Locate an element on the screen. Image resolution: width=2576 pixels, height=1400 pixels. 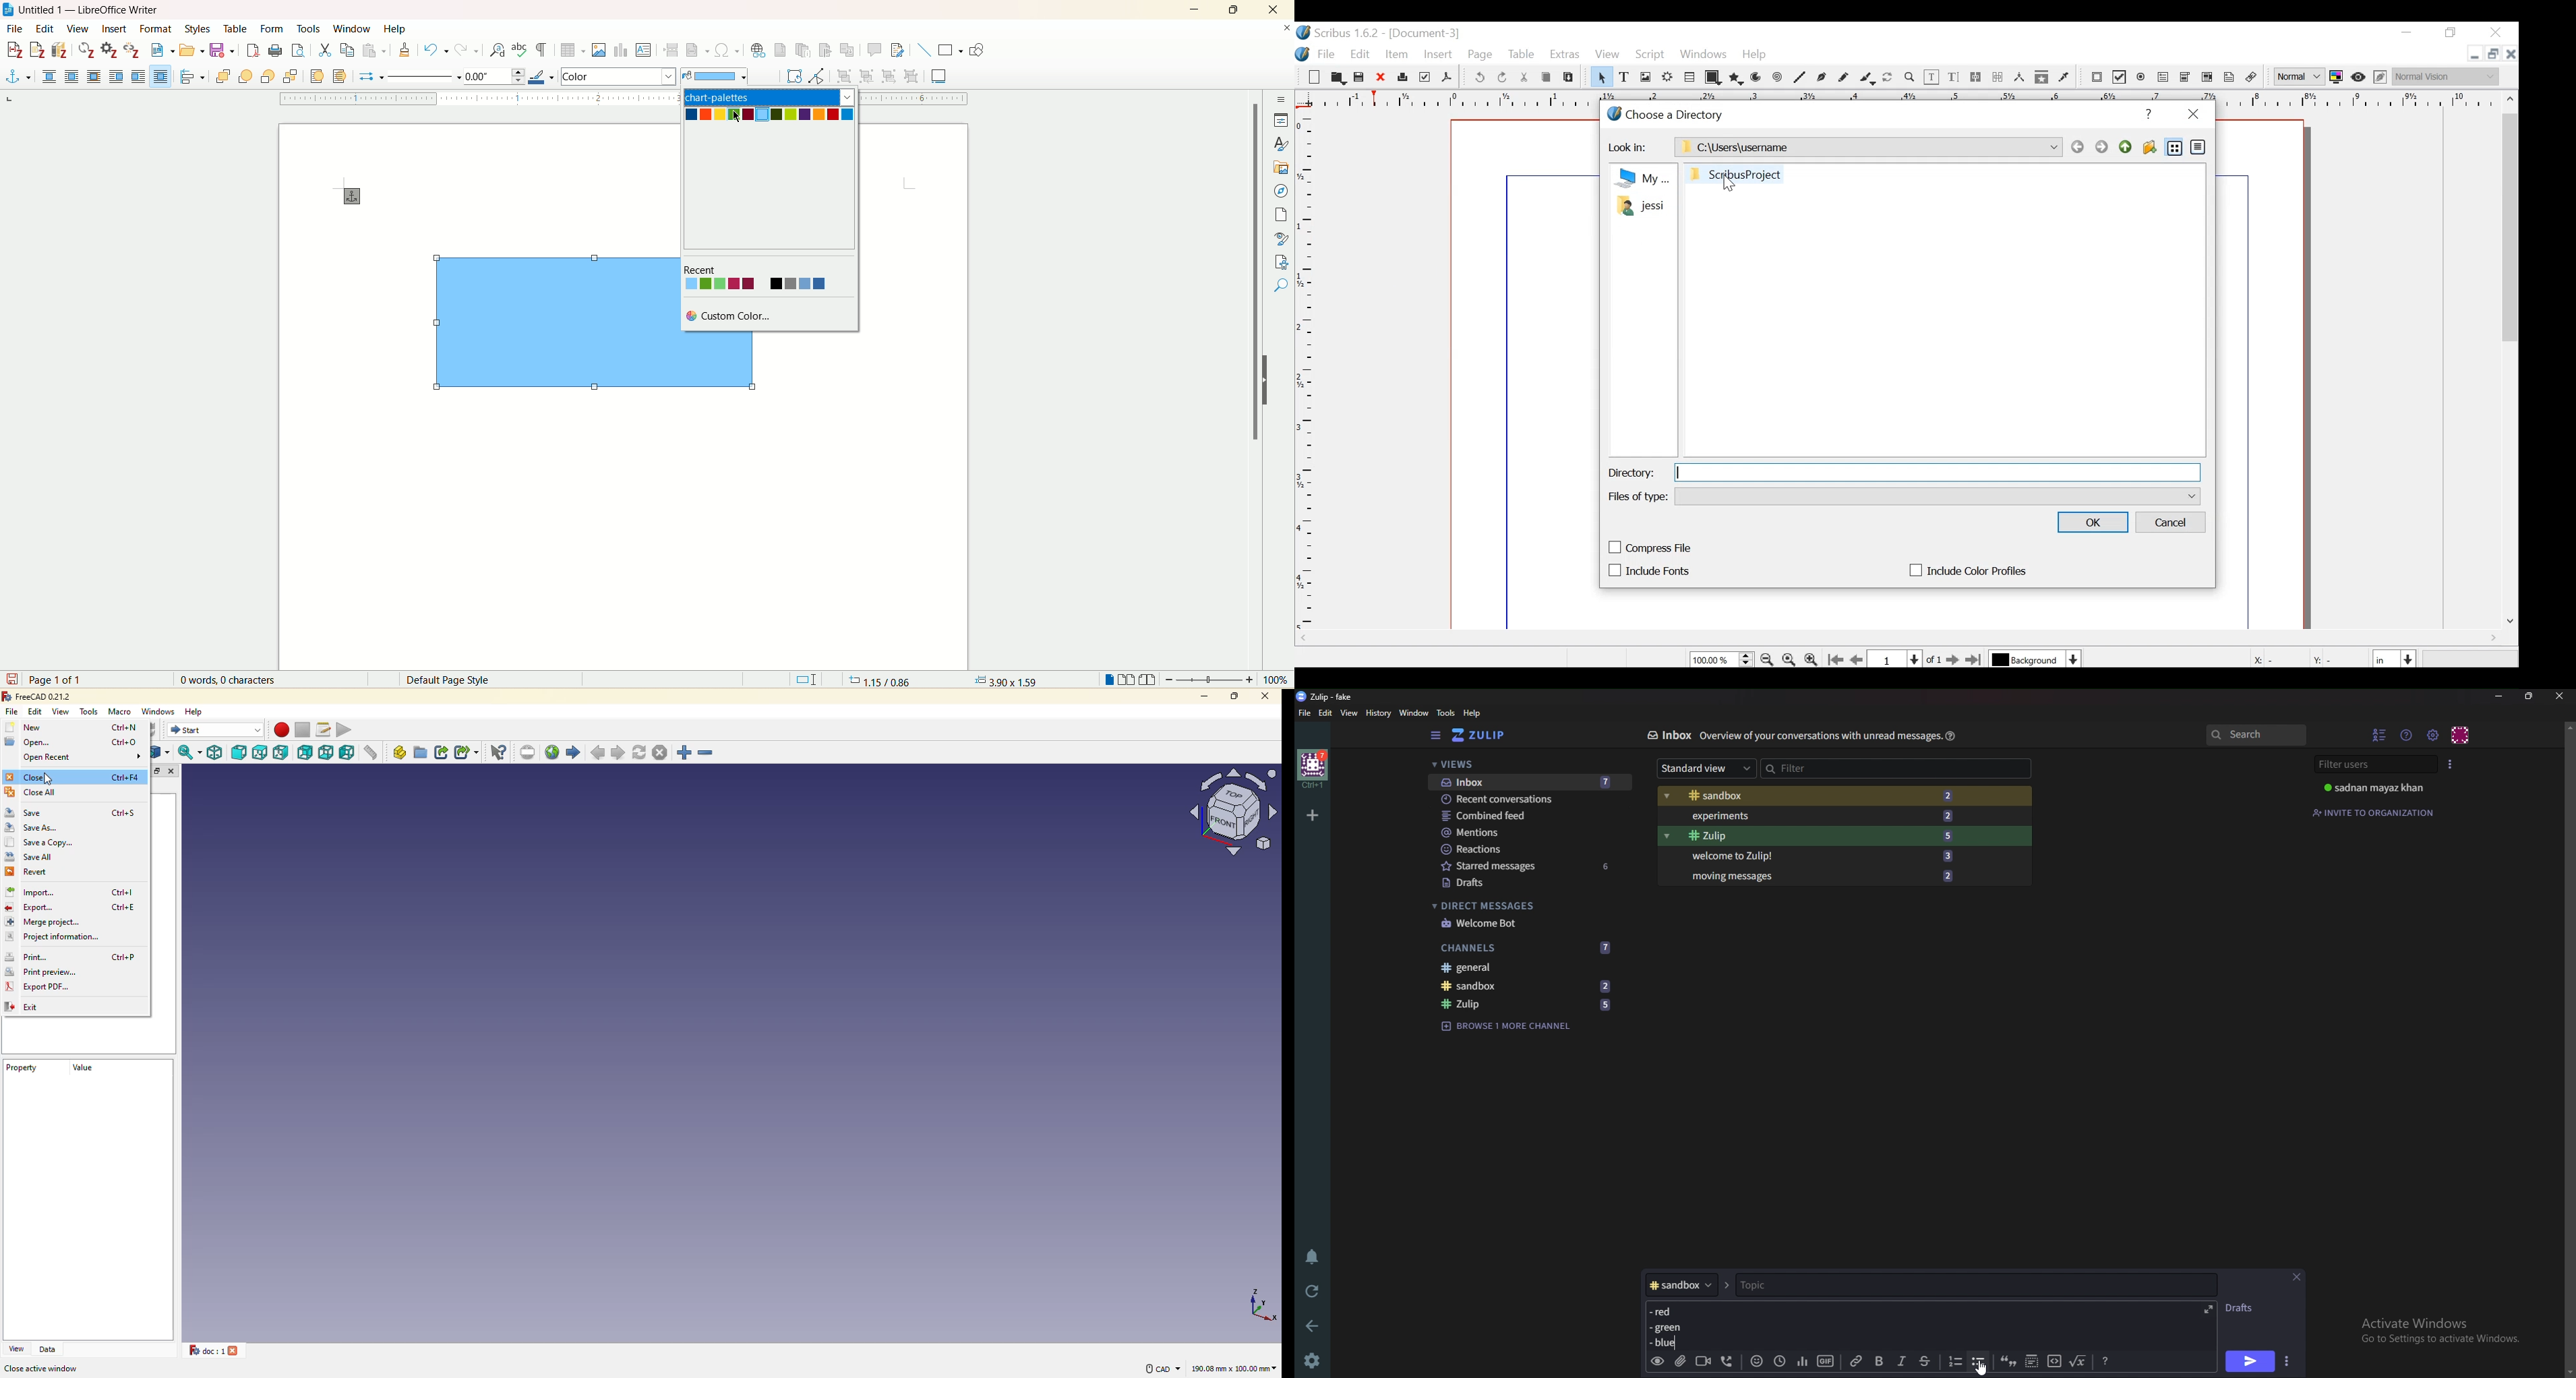
table is located at coordinates (236, 28).